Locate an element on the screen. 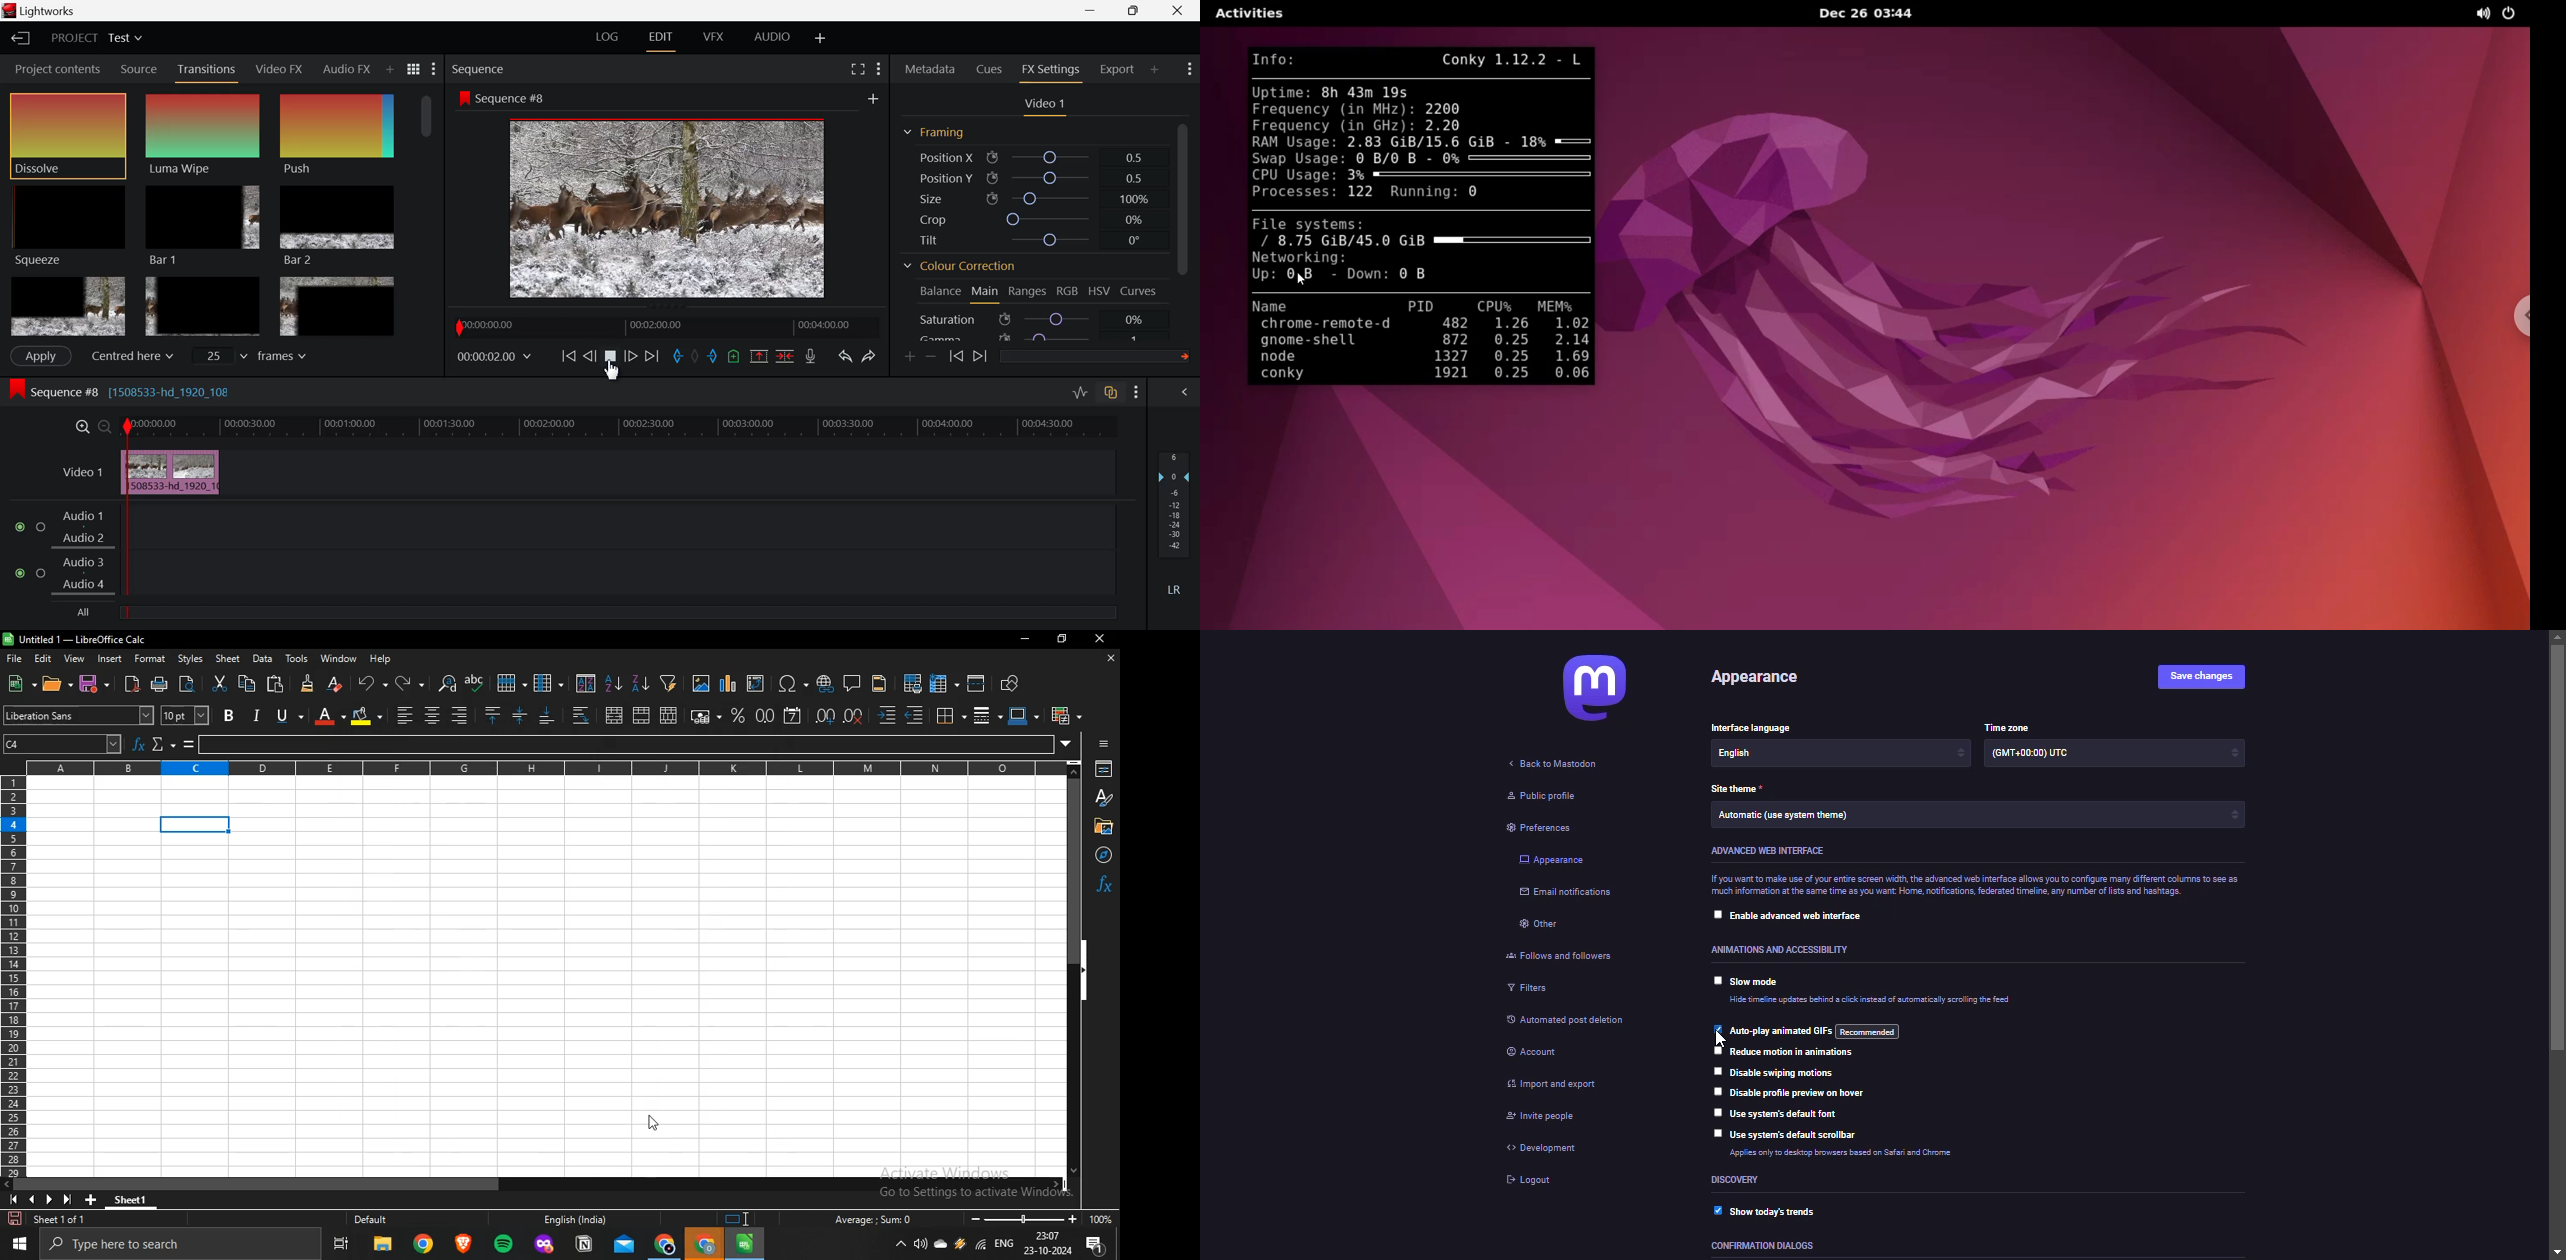 The width and height of the screenshot is (2576, 1260). mozilla firefox is located at coordinates (545, 1245).